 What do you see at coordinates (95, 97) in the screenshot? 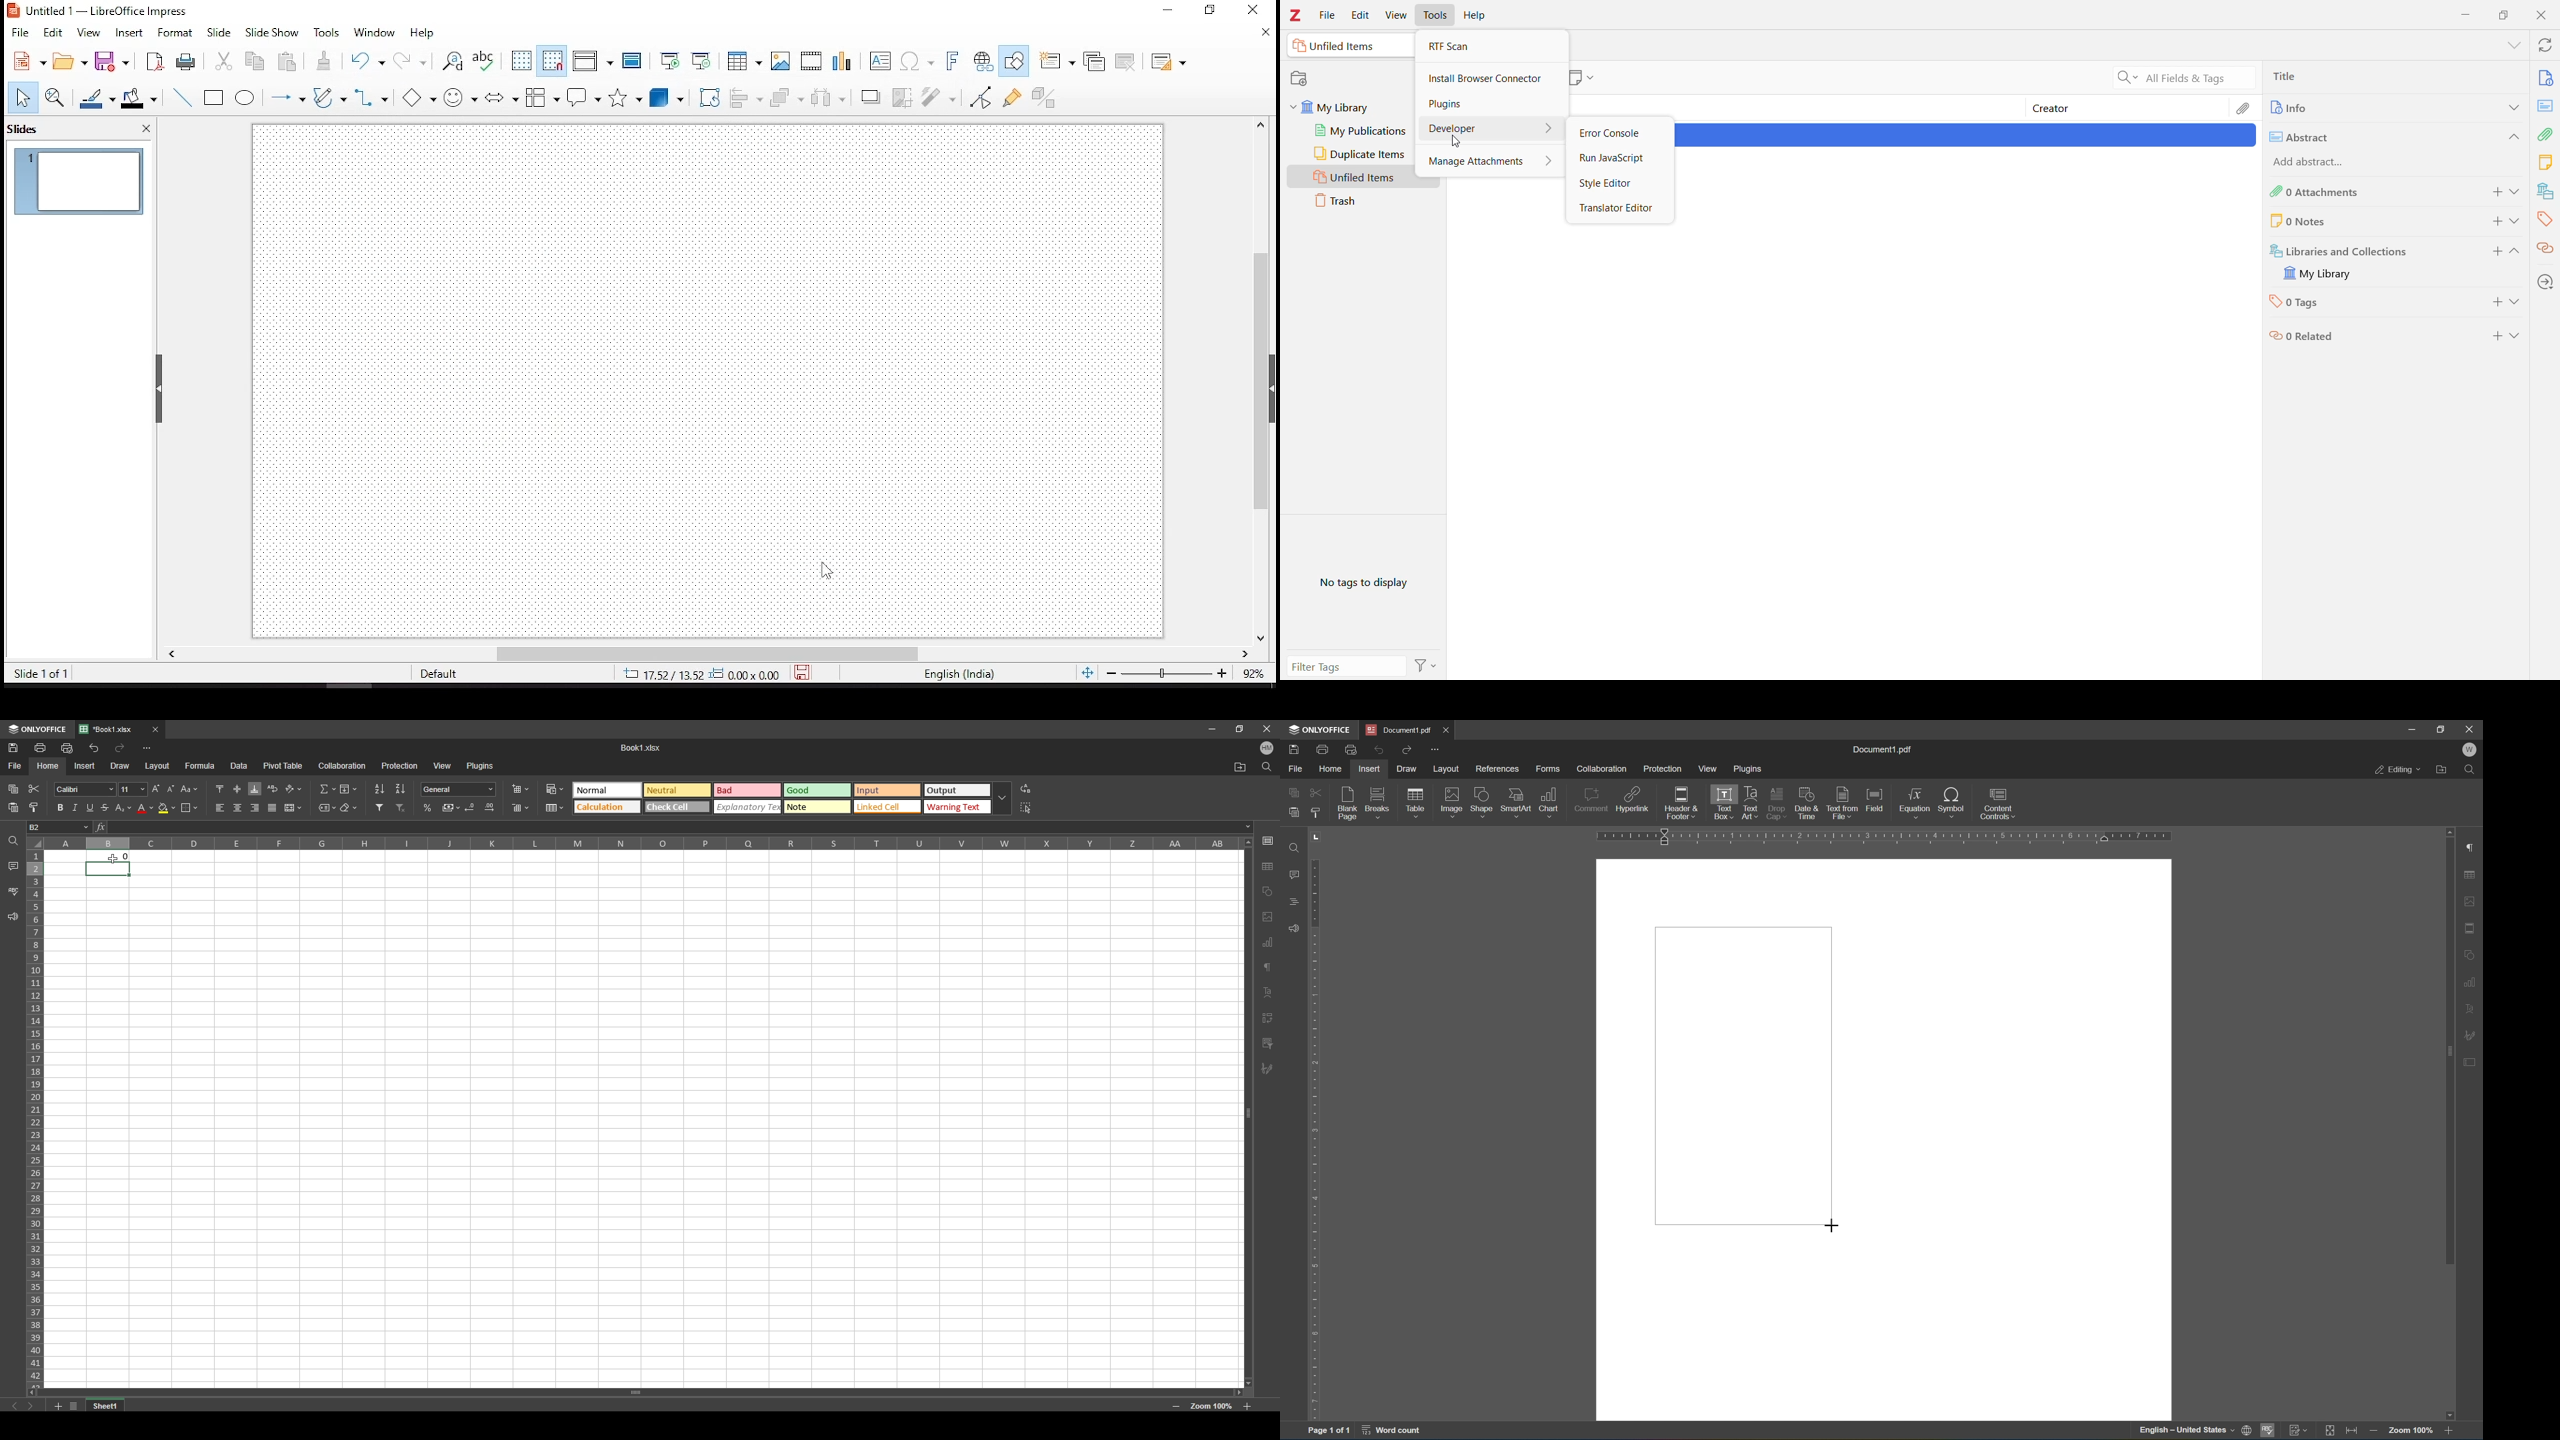
I see `line color` at bounding box center [95, 97].